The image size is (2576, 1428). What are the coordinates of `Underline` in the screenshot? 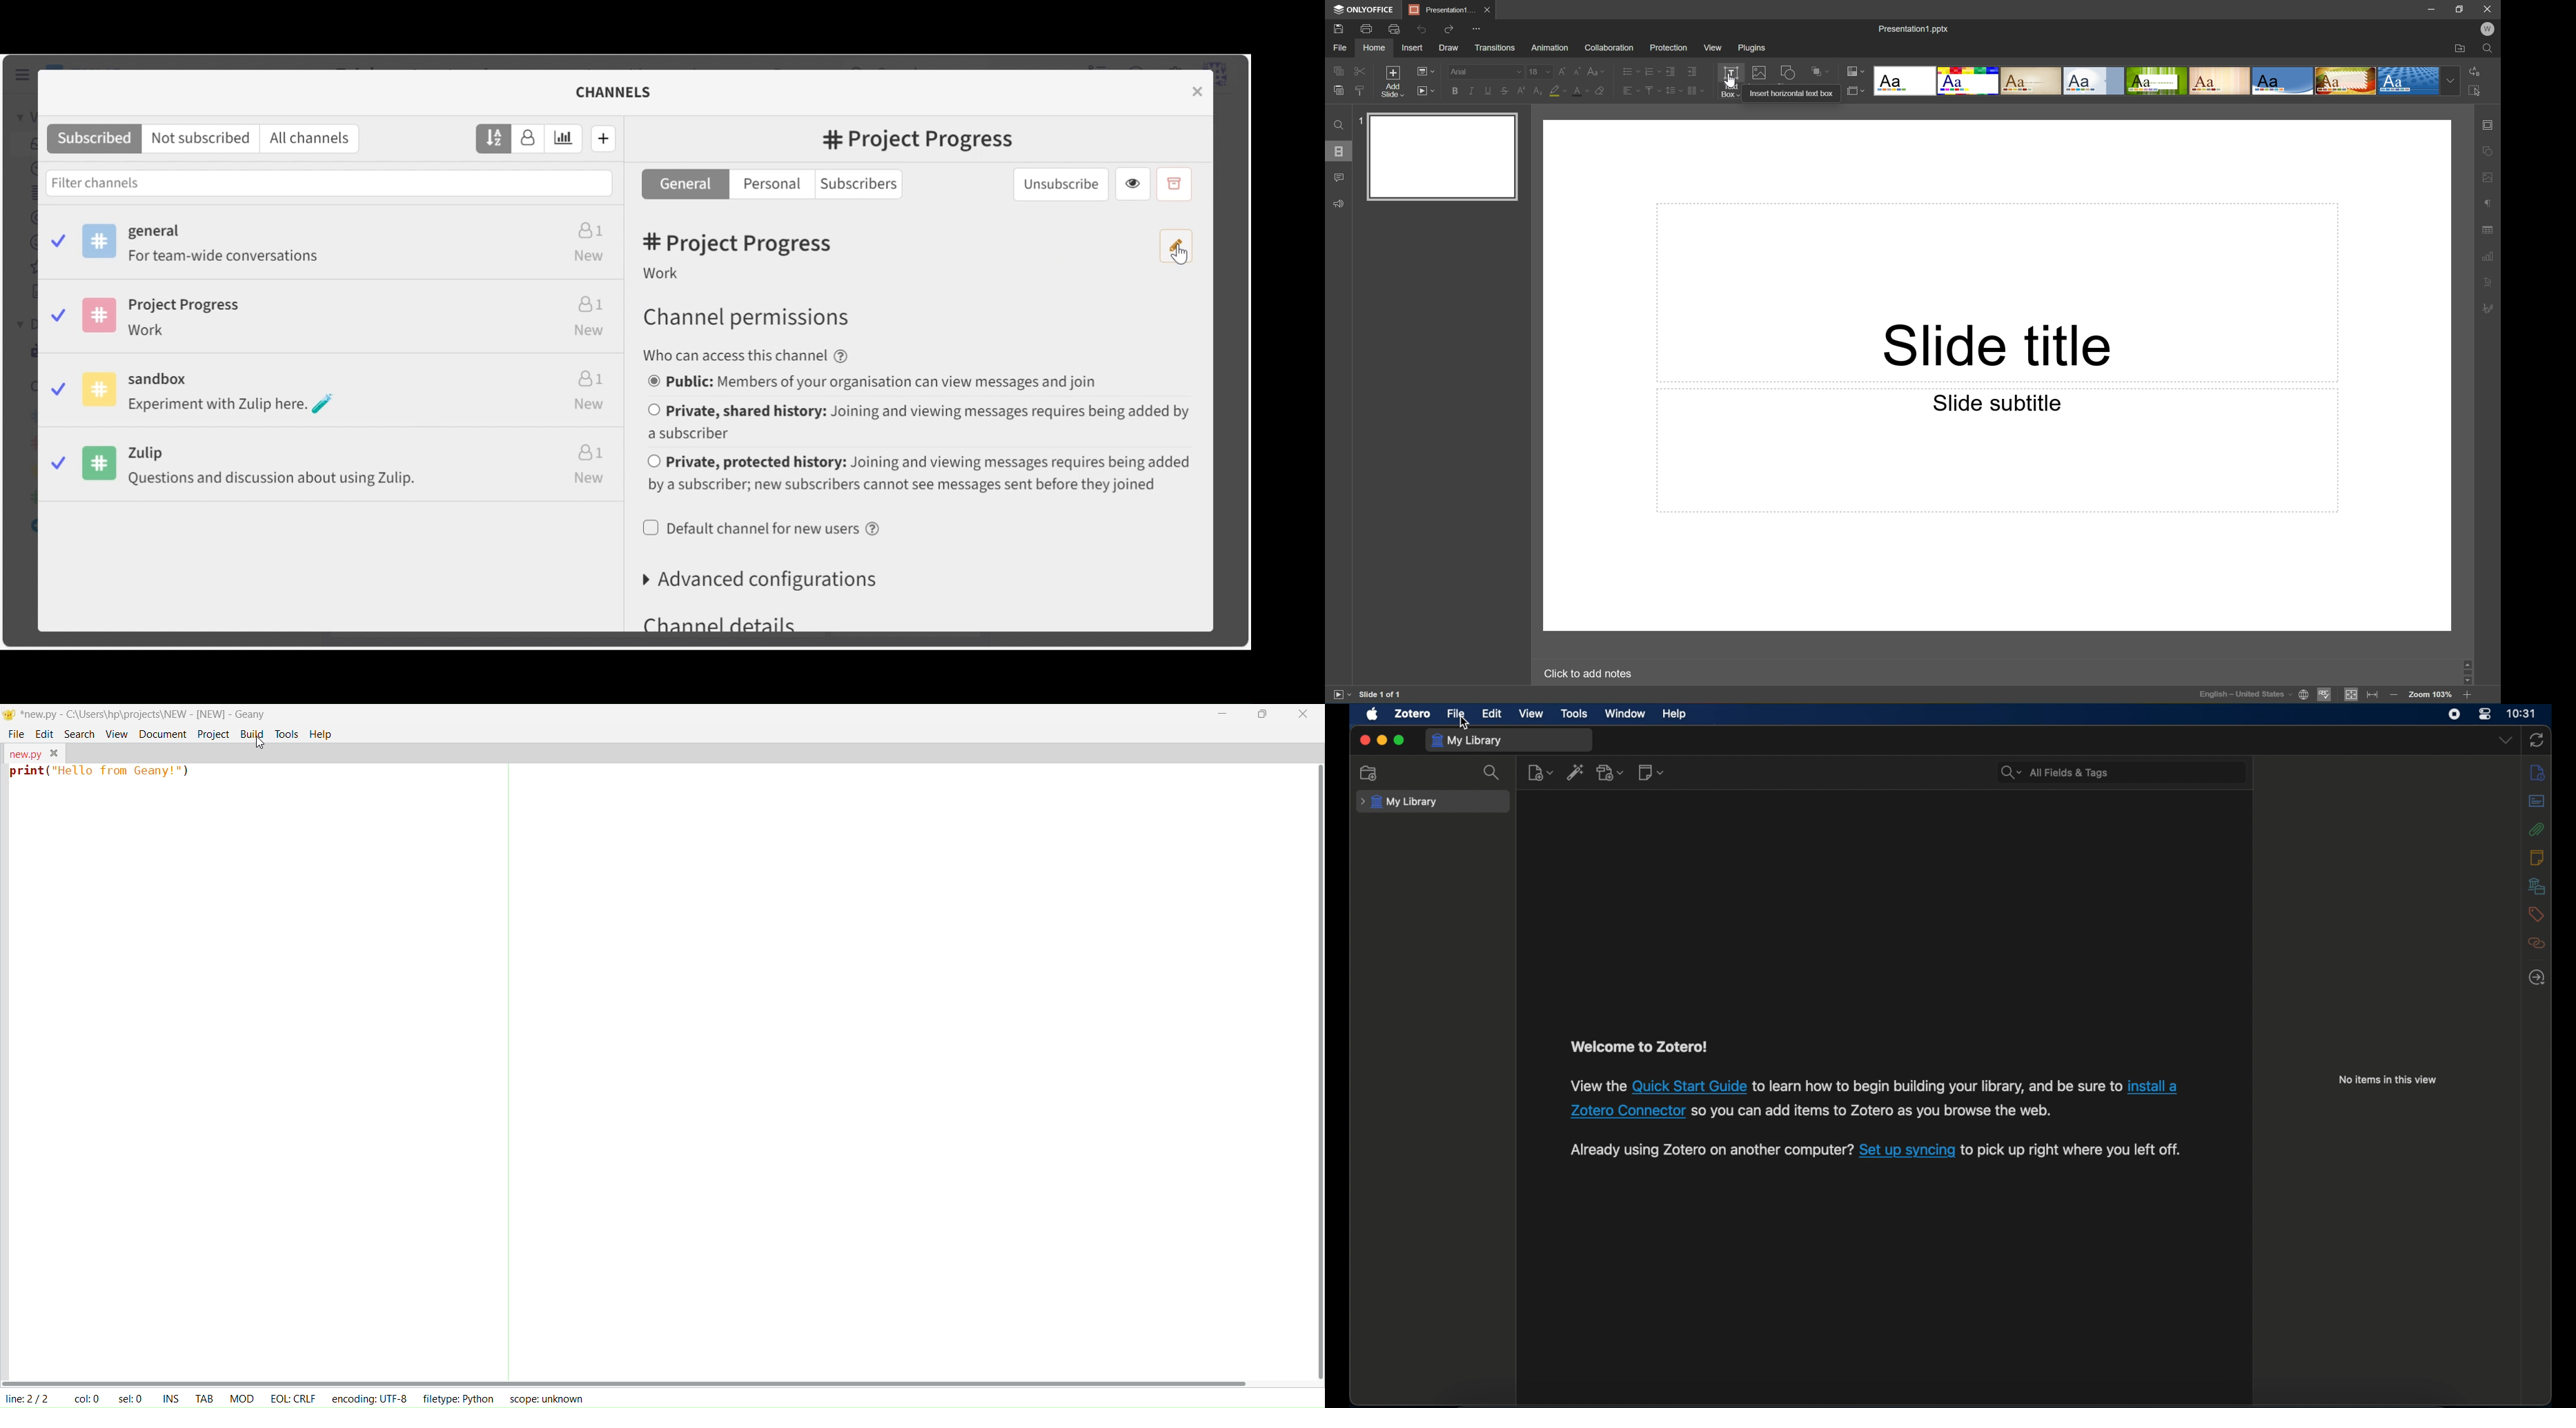 It's located at (1488, 89).